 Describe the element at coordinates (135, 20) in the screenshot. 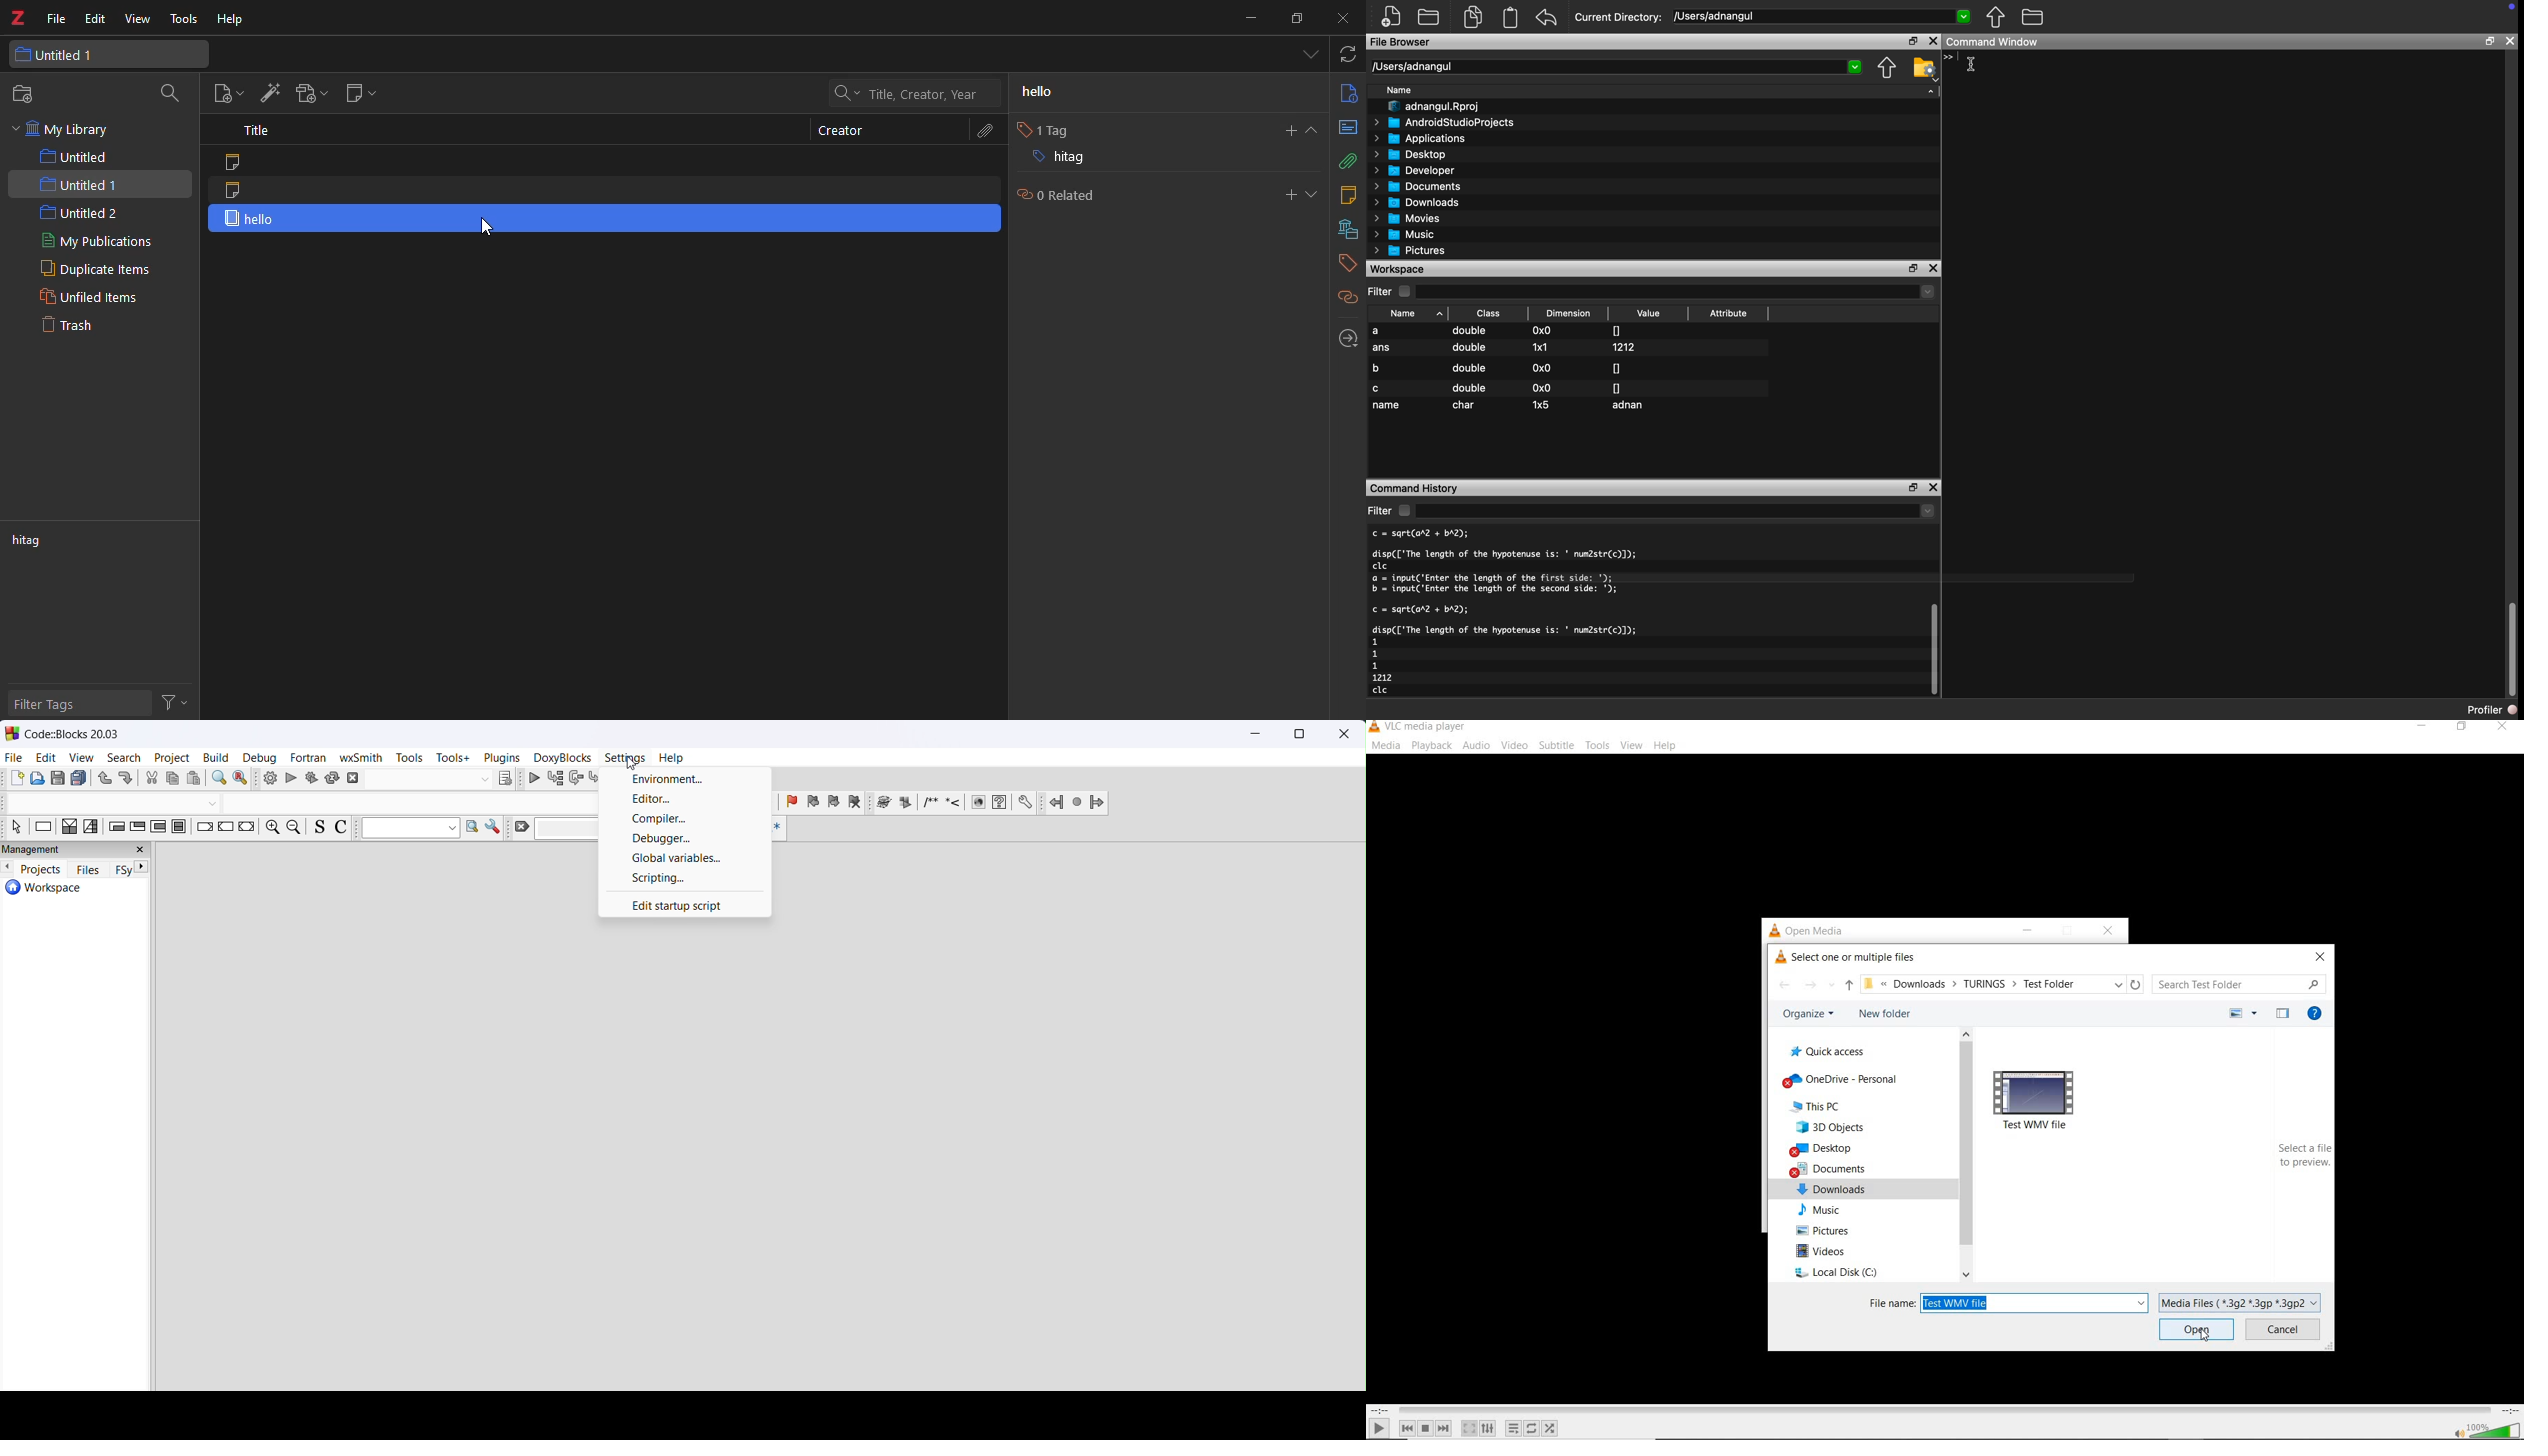

I see `view` at that location.